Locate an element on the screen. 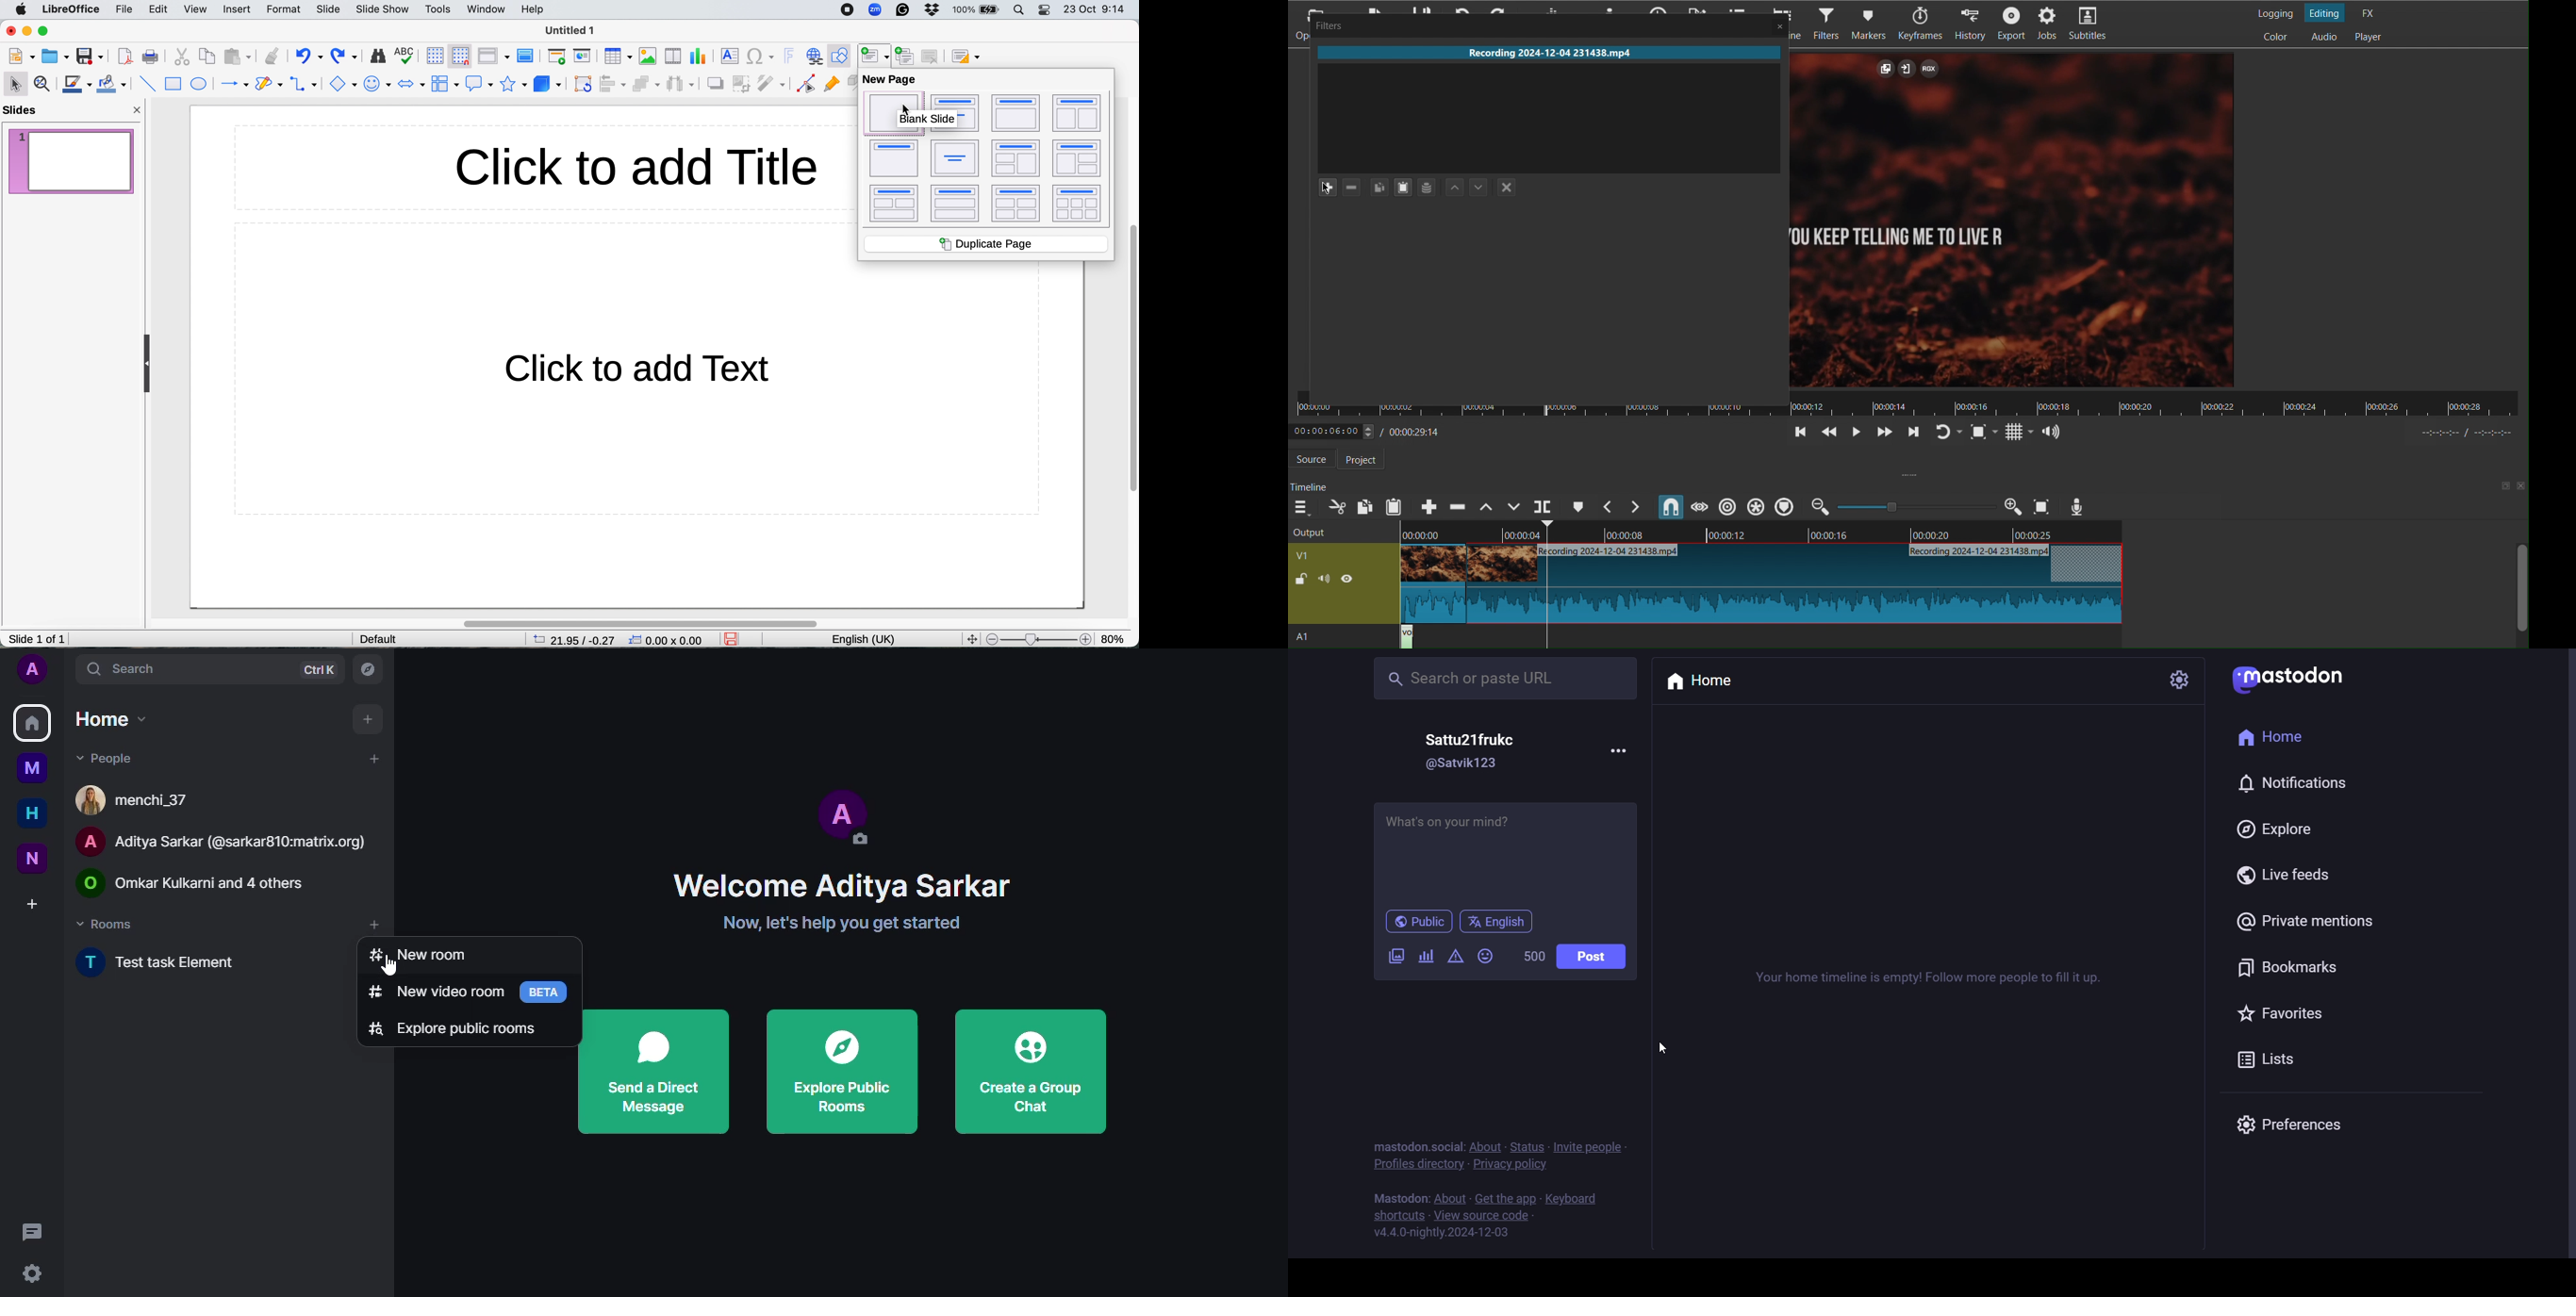  [4 menchi_37 is located at coordinates (140, 798).